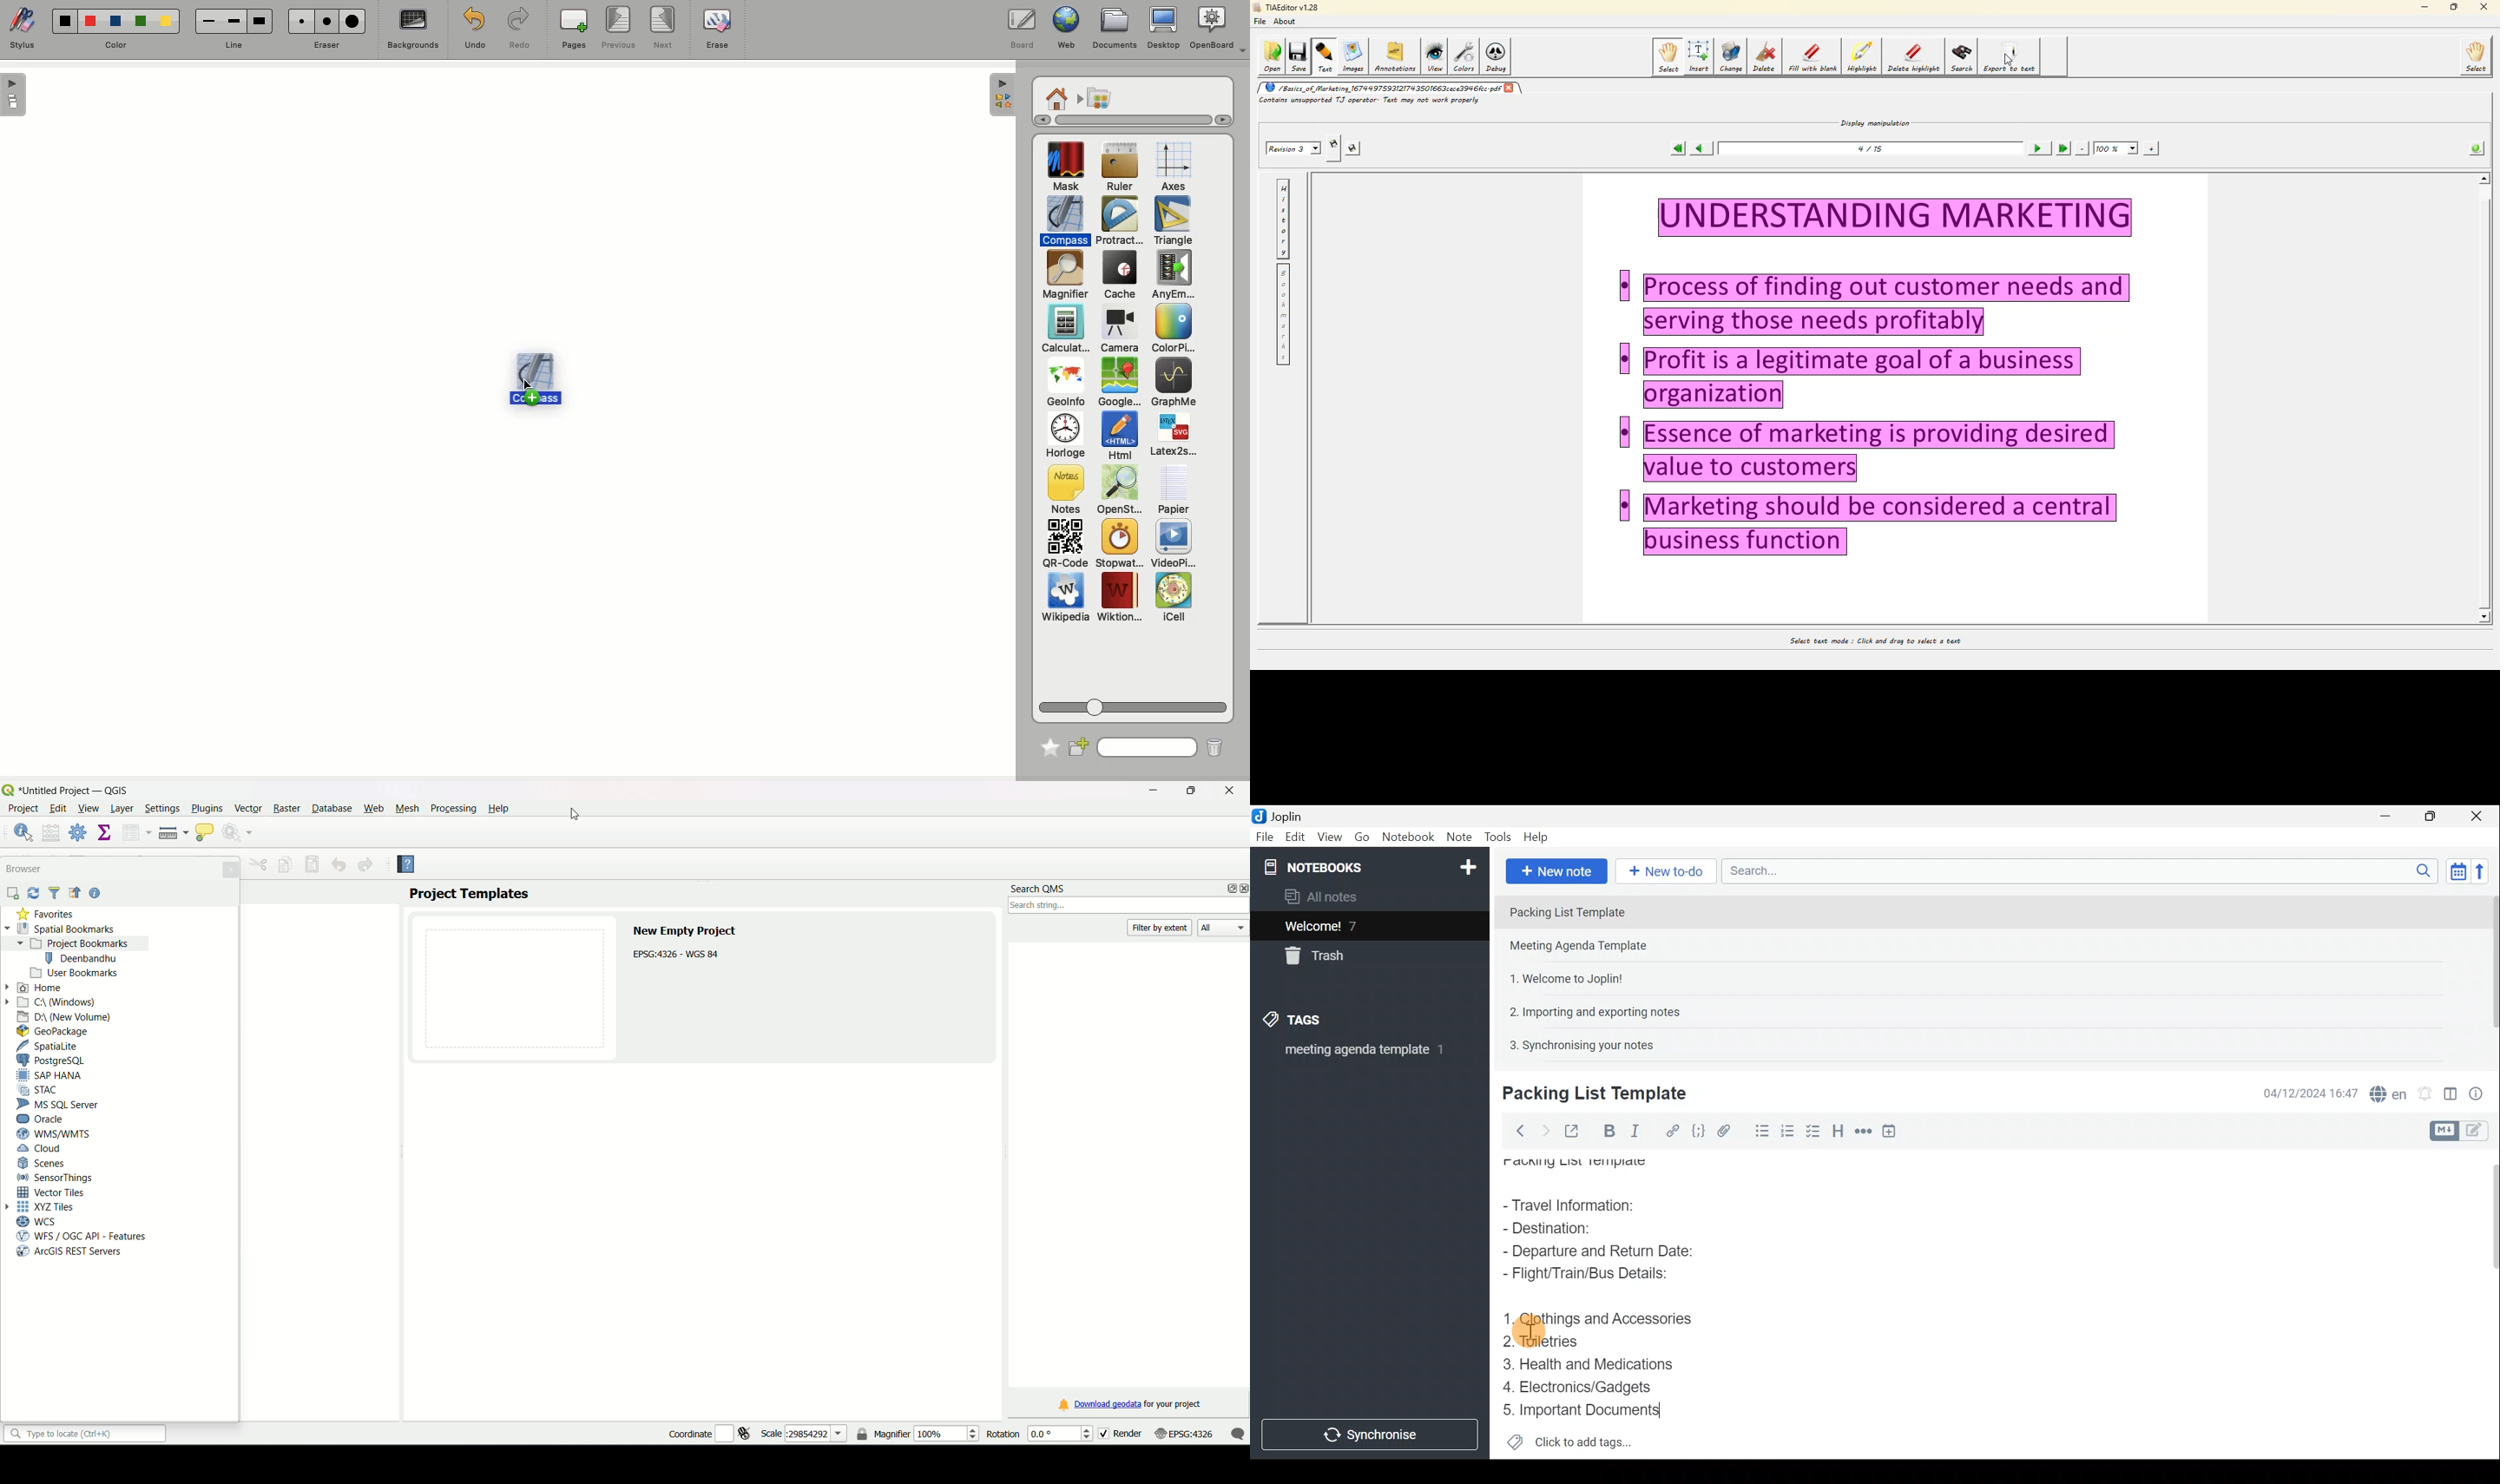 The height and width of the screenshot is (1484, 2520). Describe the element at coordinates (2311, 1092) in the screenshot. I see `Date & time` at that location.